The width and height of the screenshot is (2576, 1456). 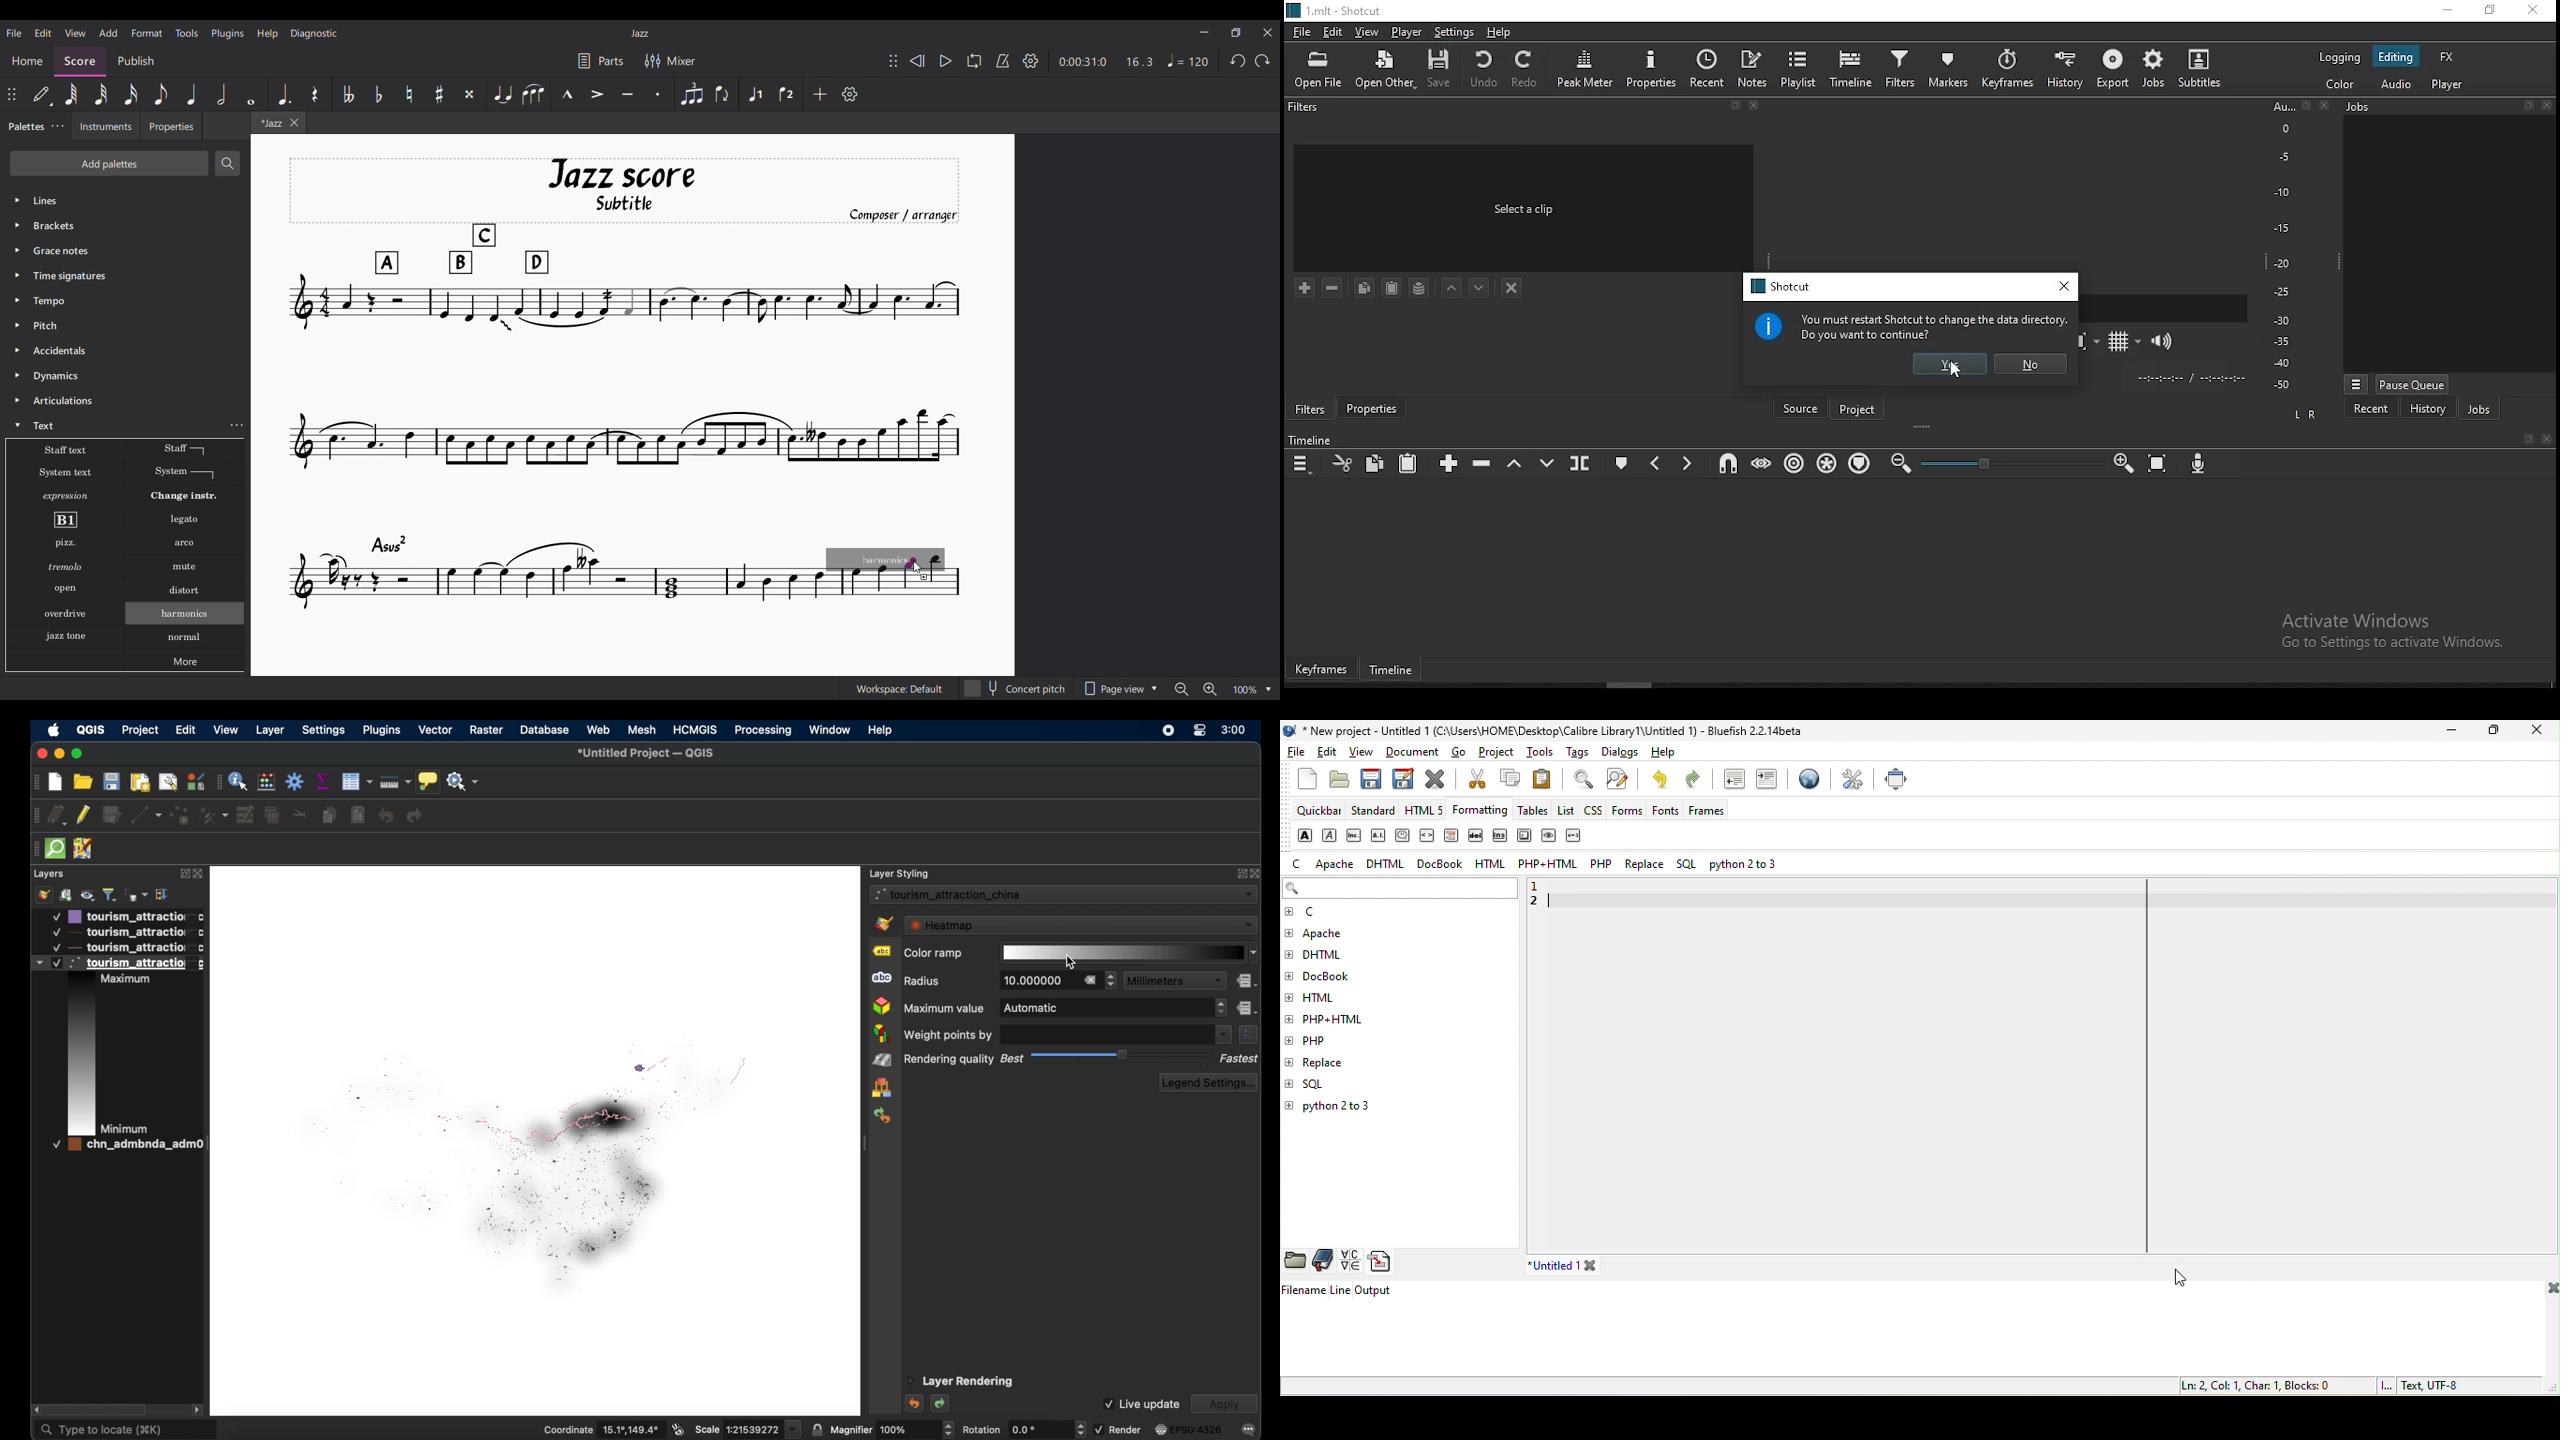 What do you see at coordinates (109, 33) in the screenshot?
I see `Add menu` at bounding box center [109, 33].